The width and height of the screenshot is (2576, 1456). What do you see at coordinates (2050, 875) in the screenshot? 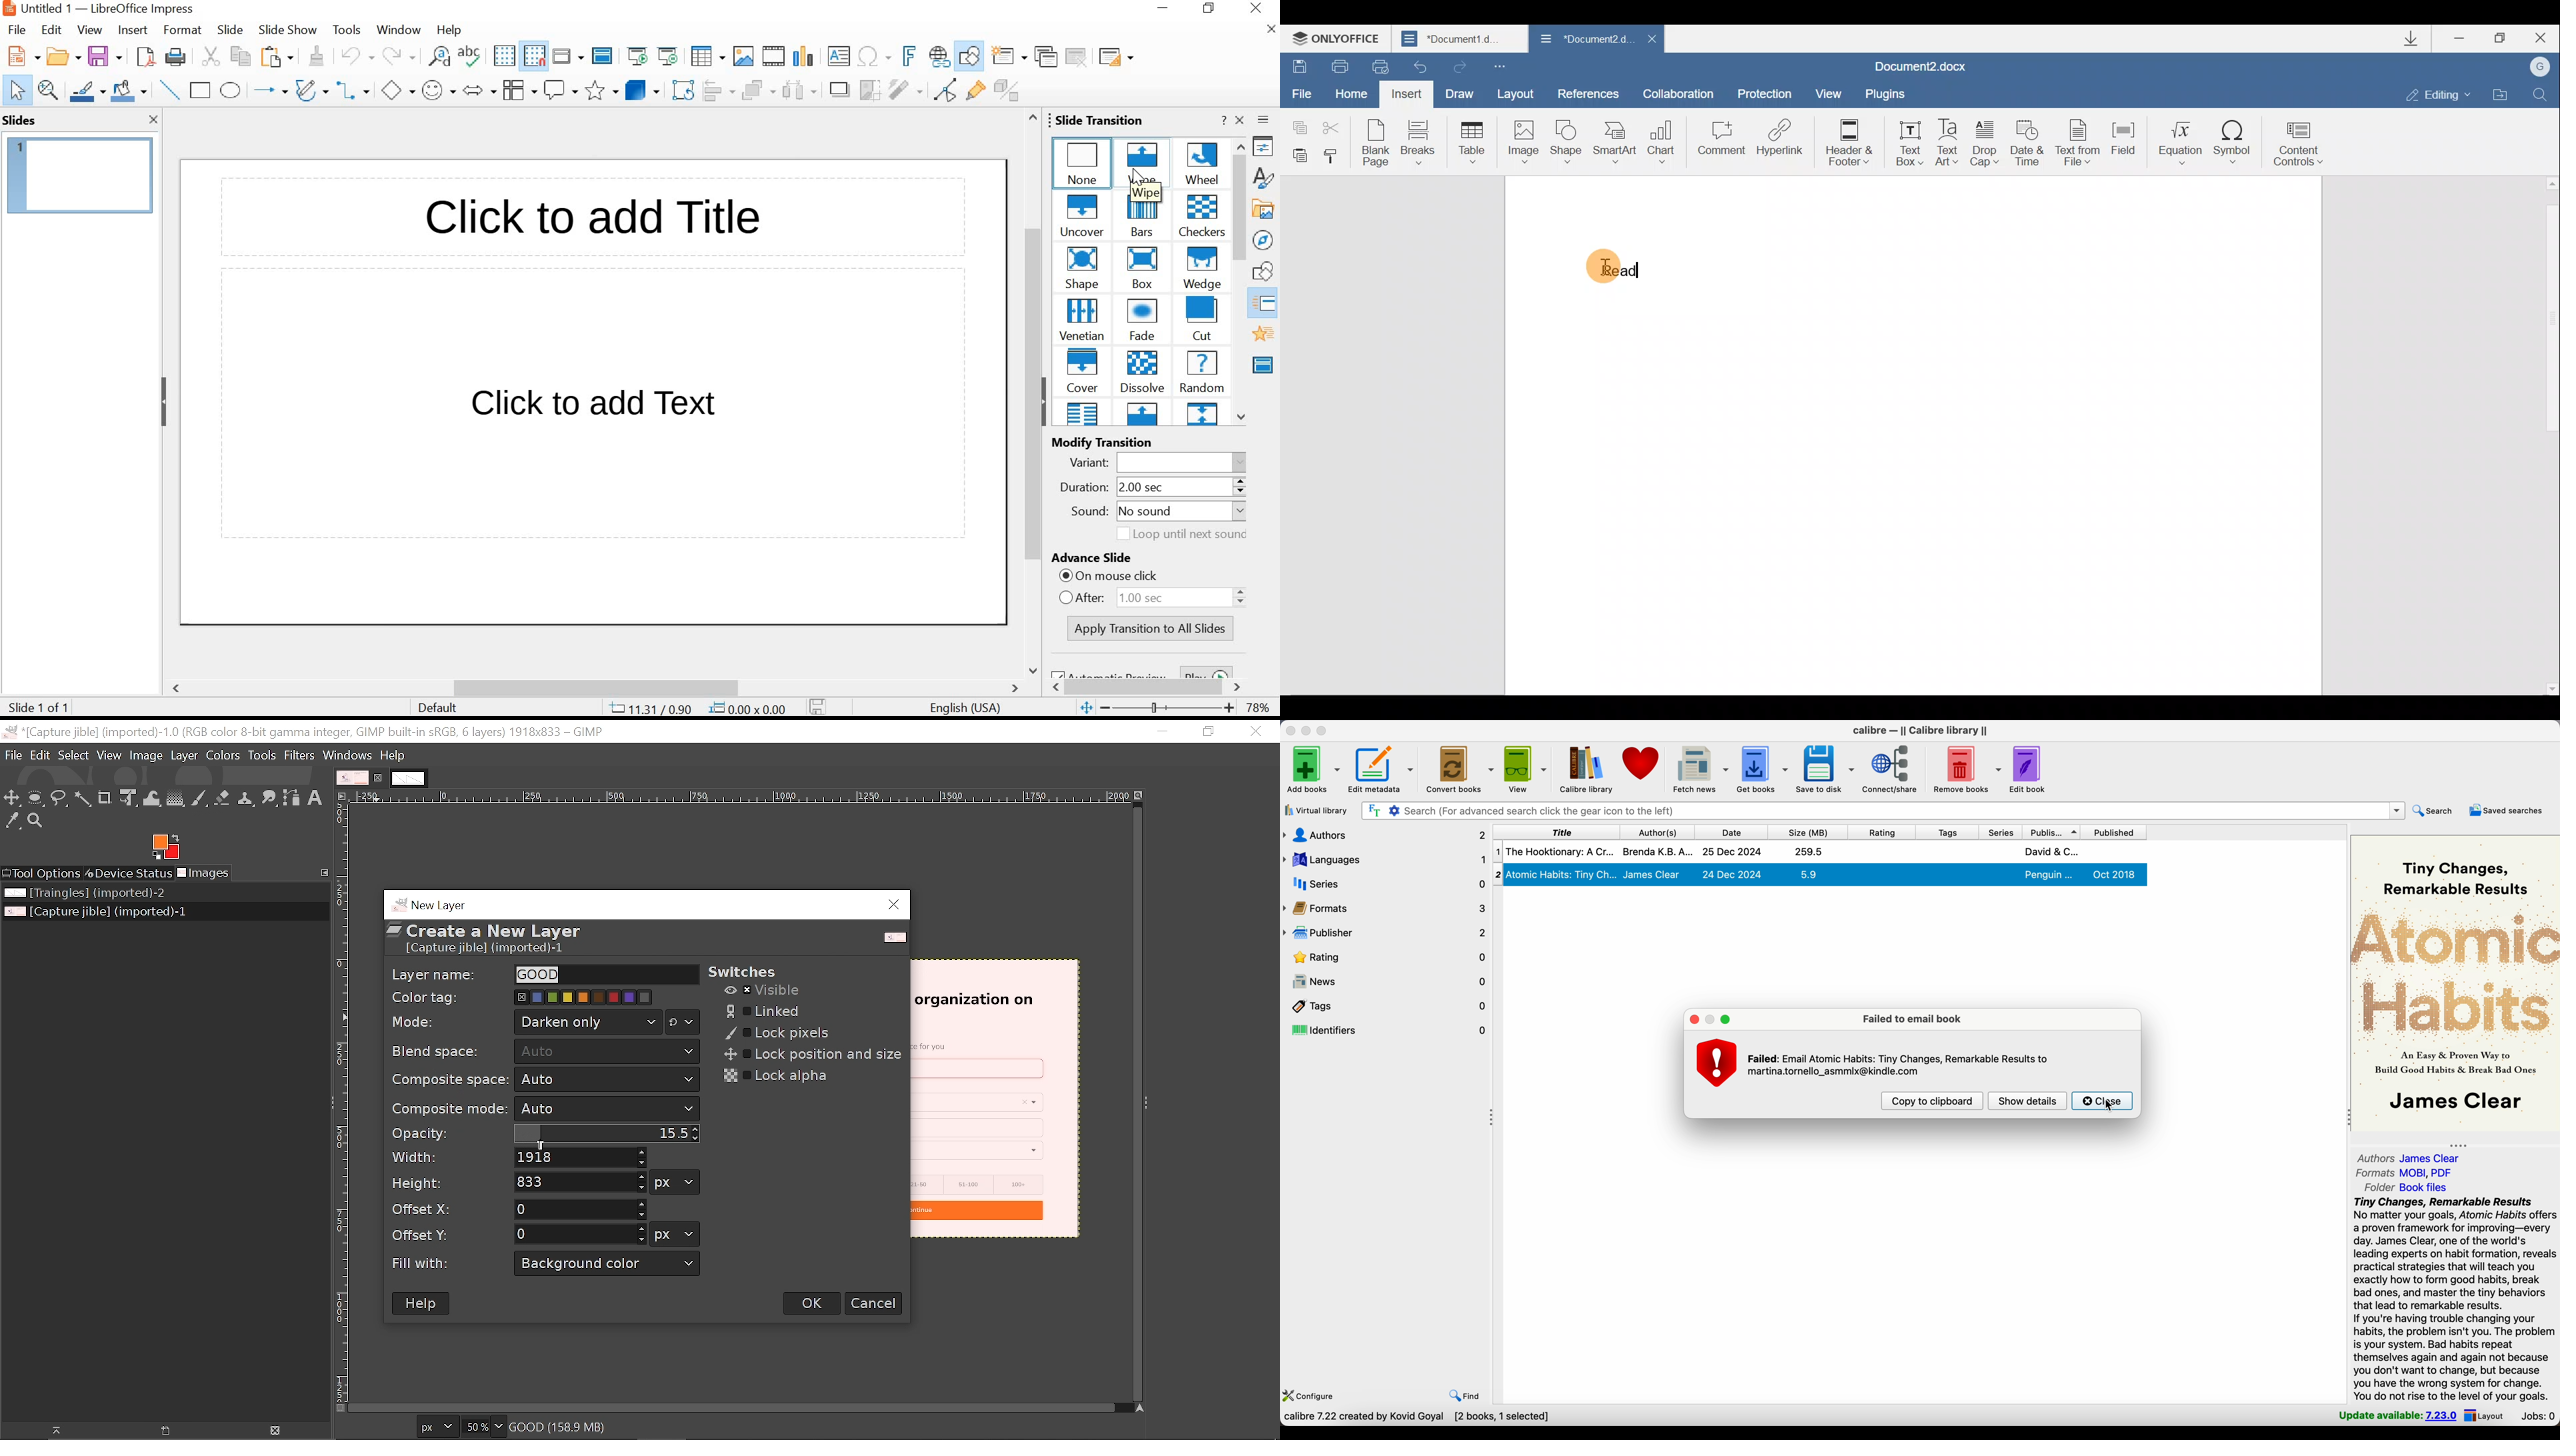
I see `Penguin` at bounding box center [2050, 875].